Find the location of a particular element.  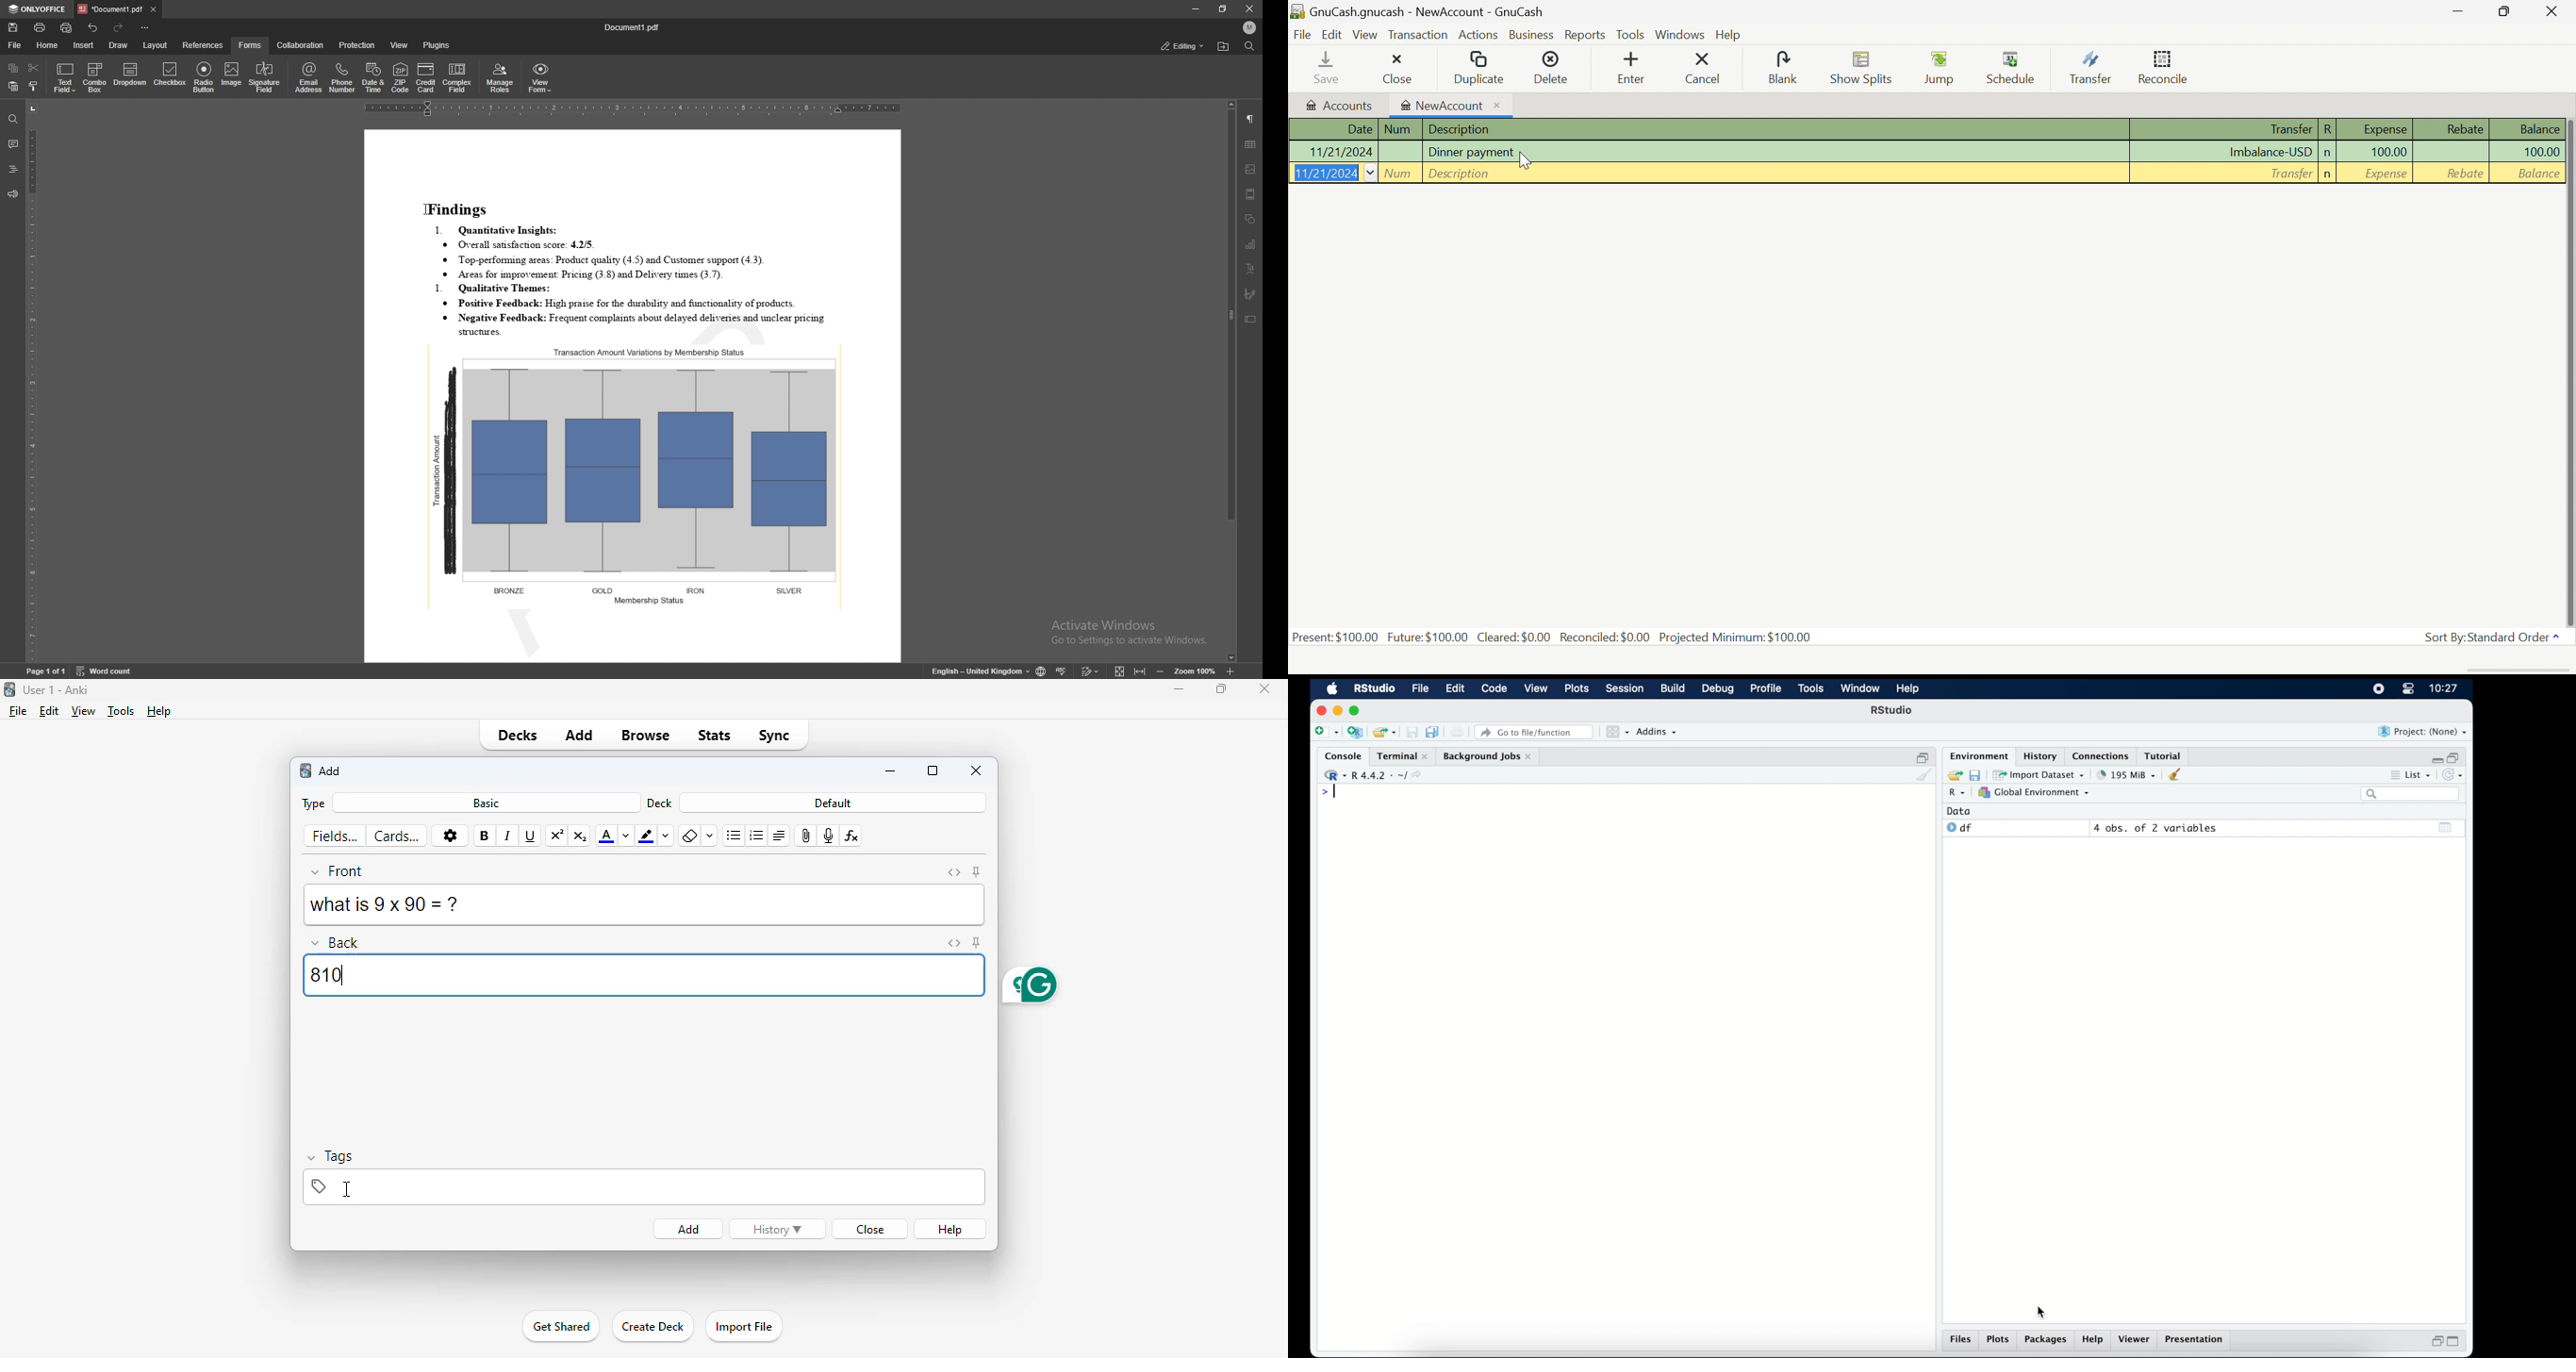

Balance is located at coordinates (2538, 174).